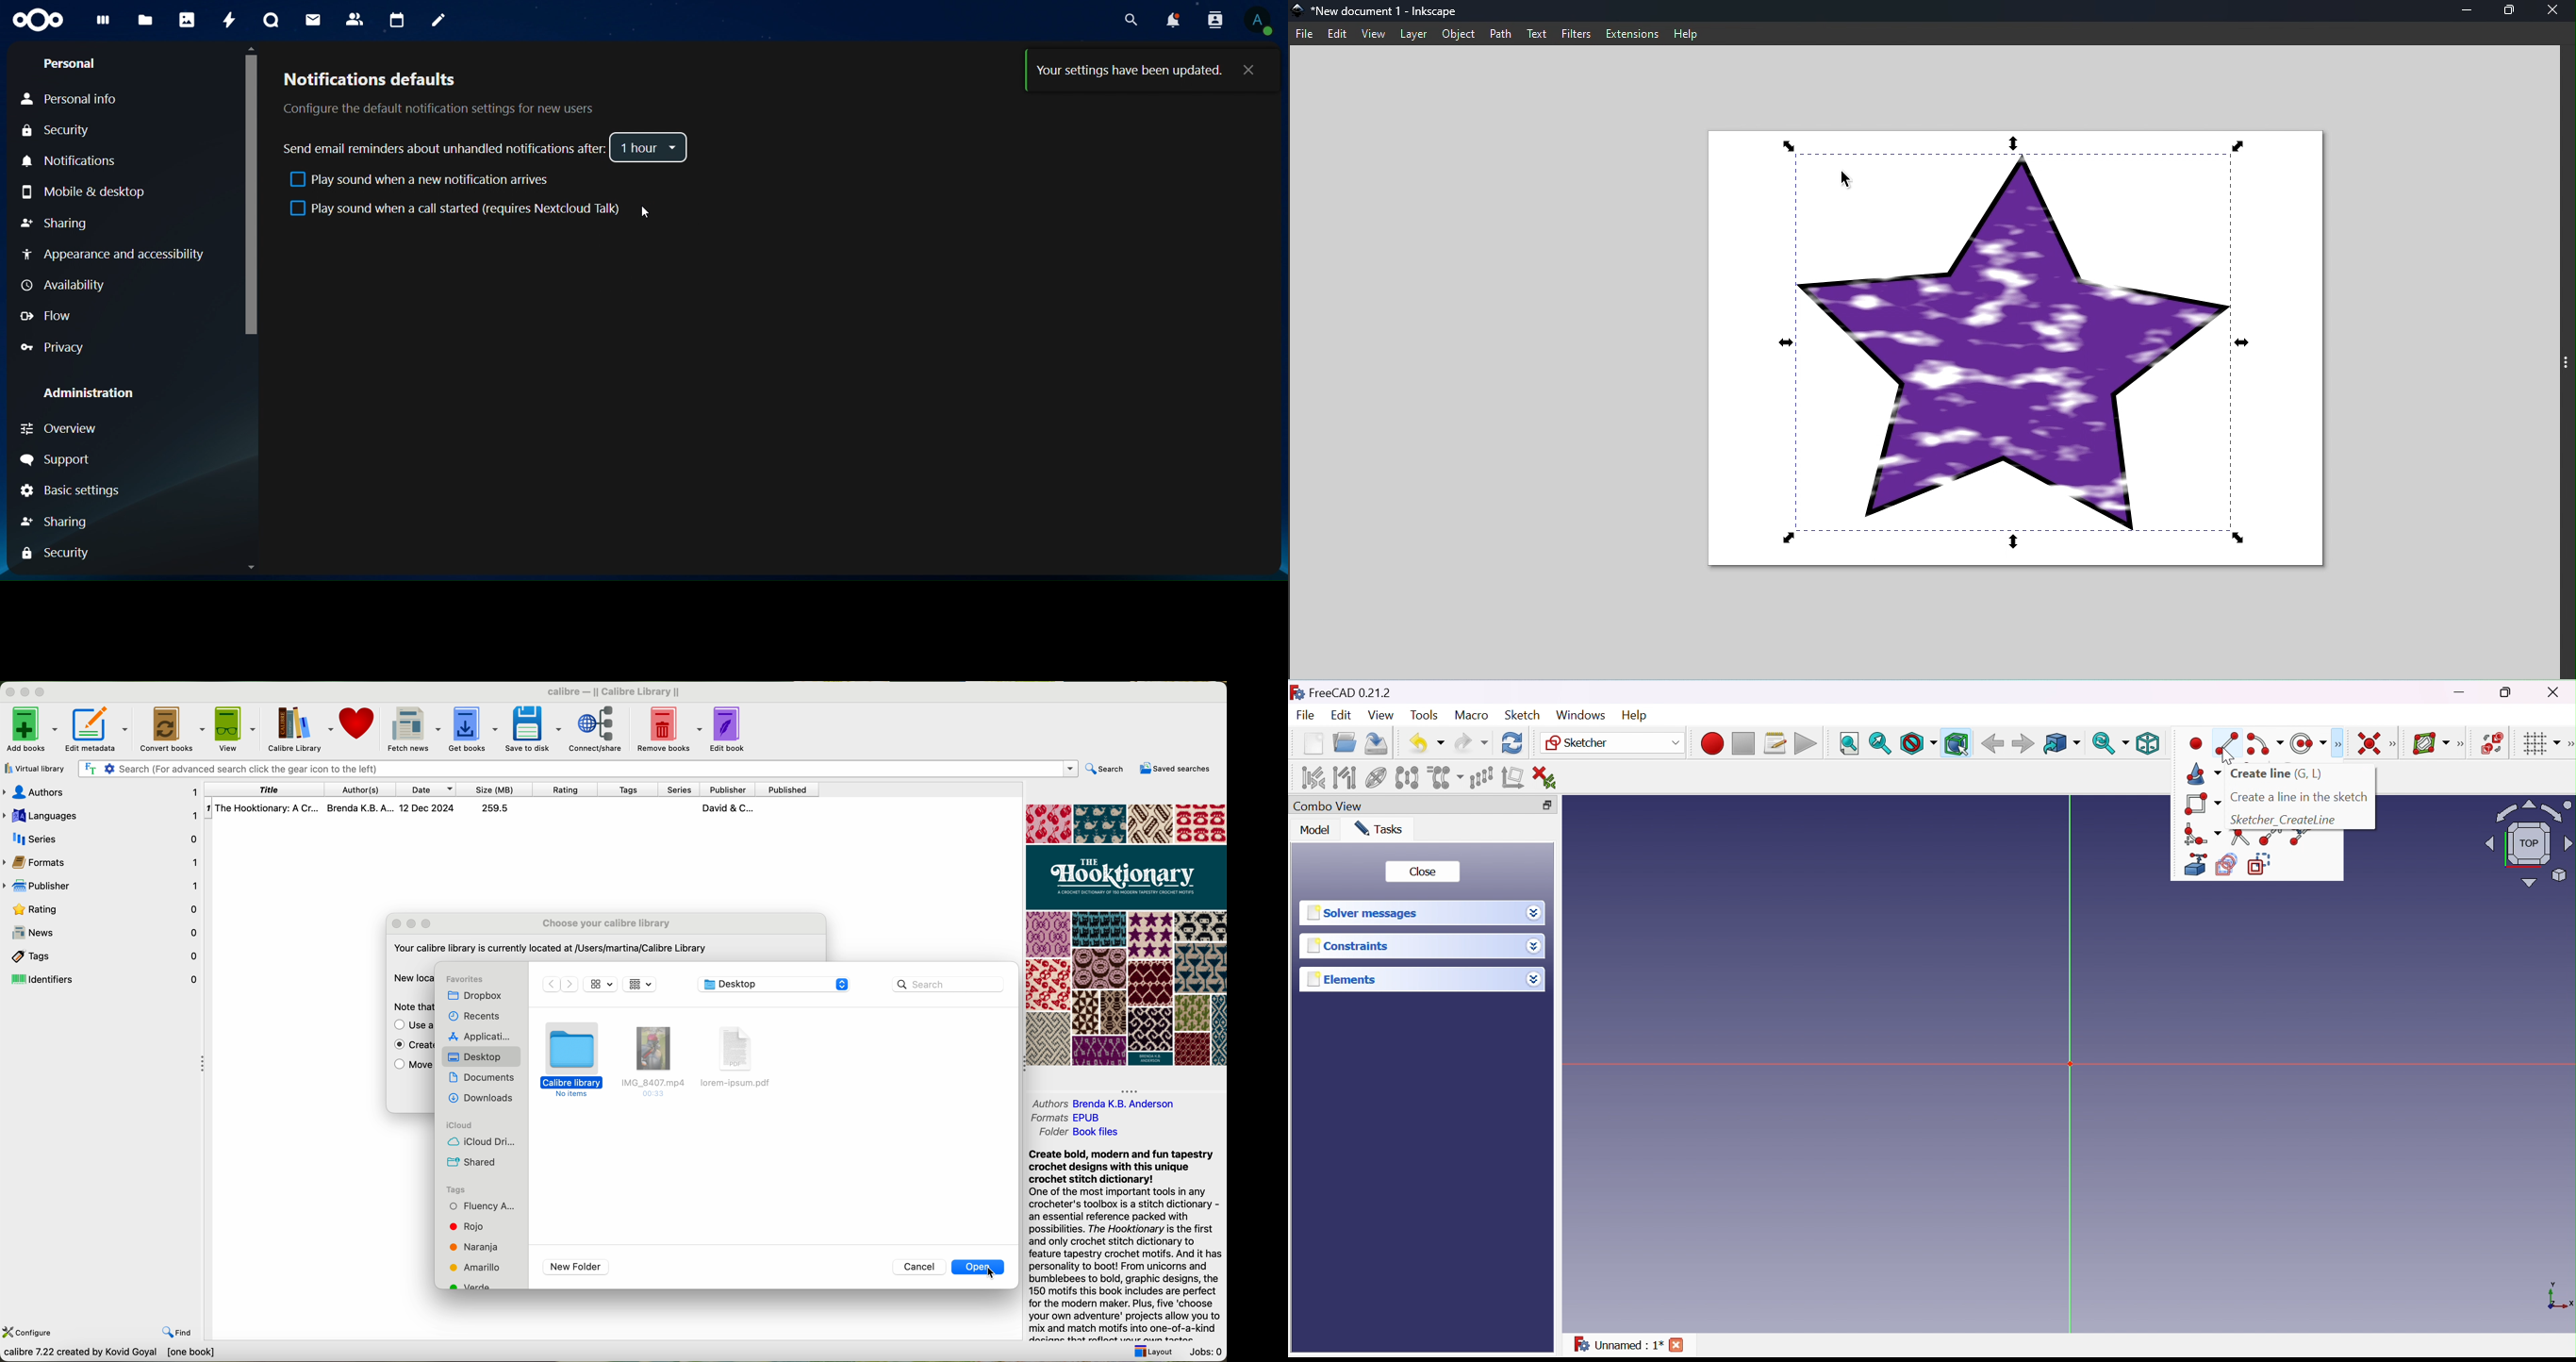 This screenshot has width=2576, height=1372. Describe the element at coordinates (462, 1126) in the screenshot. I see `icloud` at that location.